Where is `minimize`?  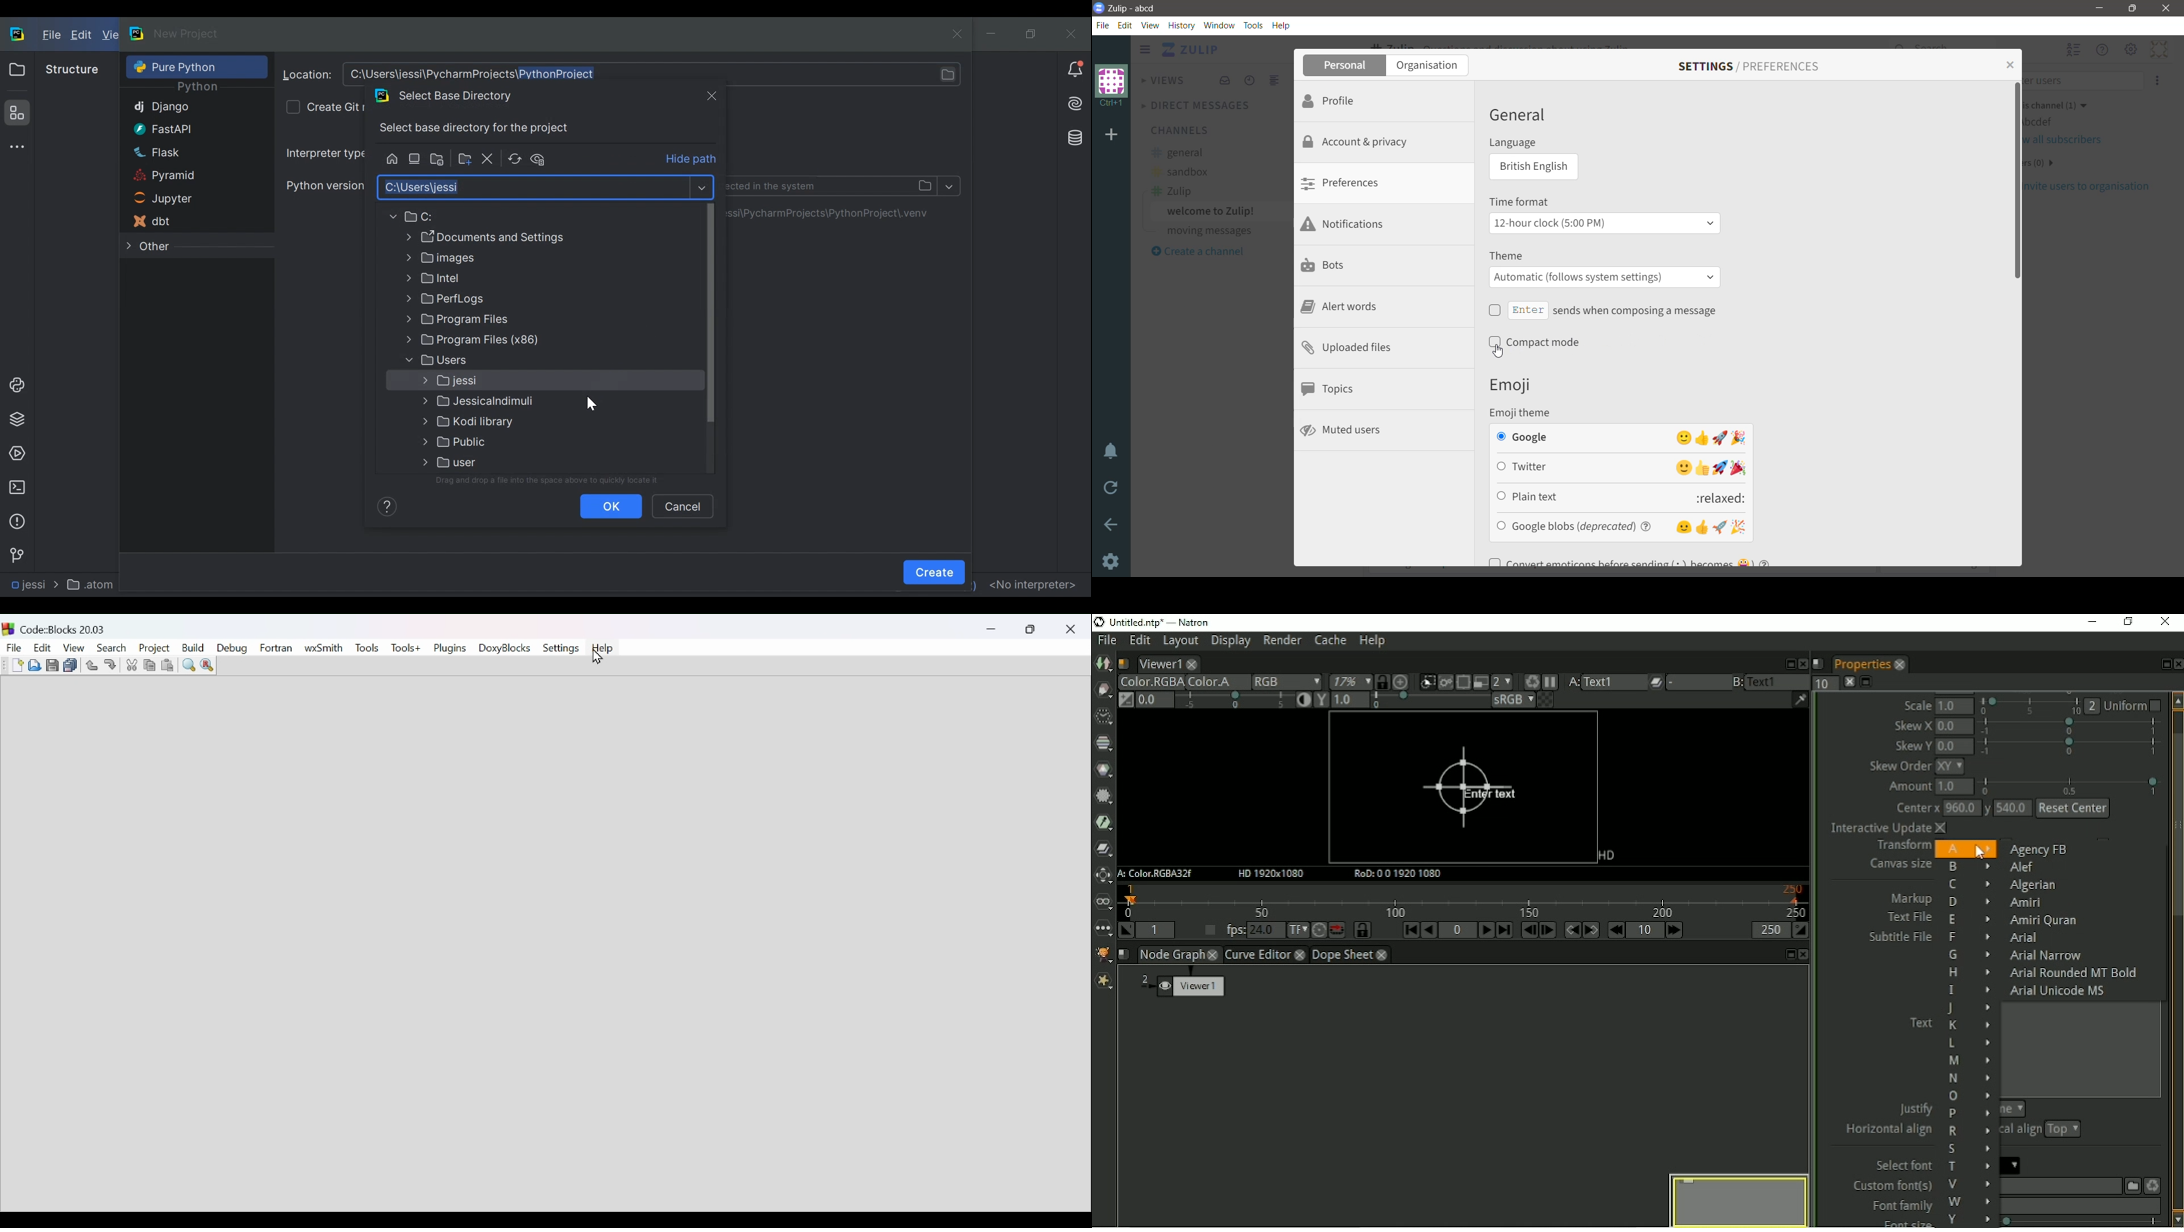 minimize is located at coordinates (993, 34).